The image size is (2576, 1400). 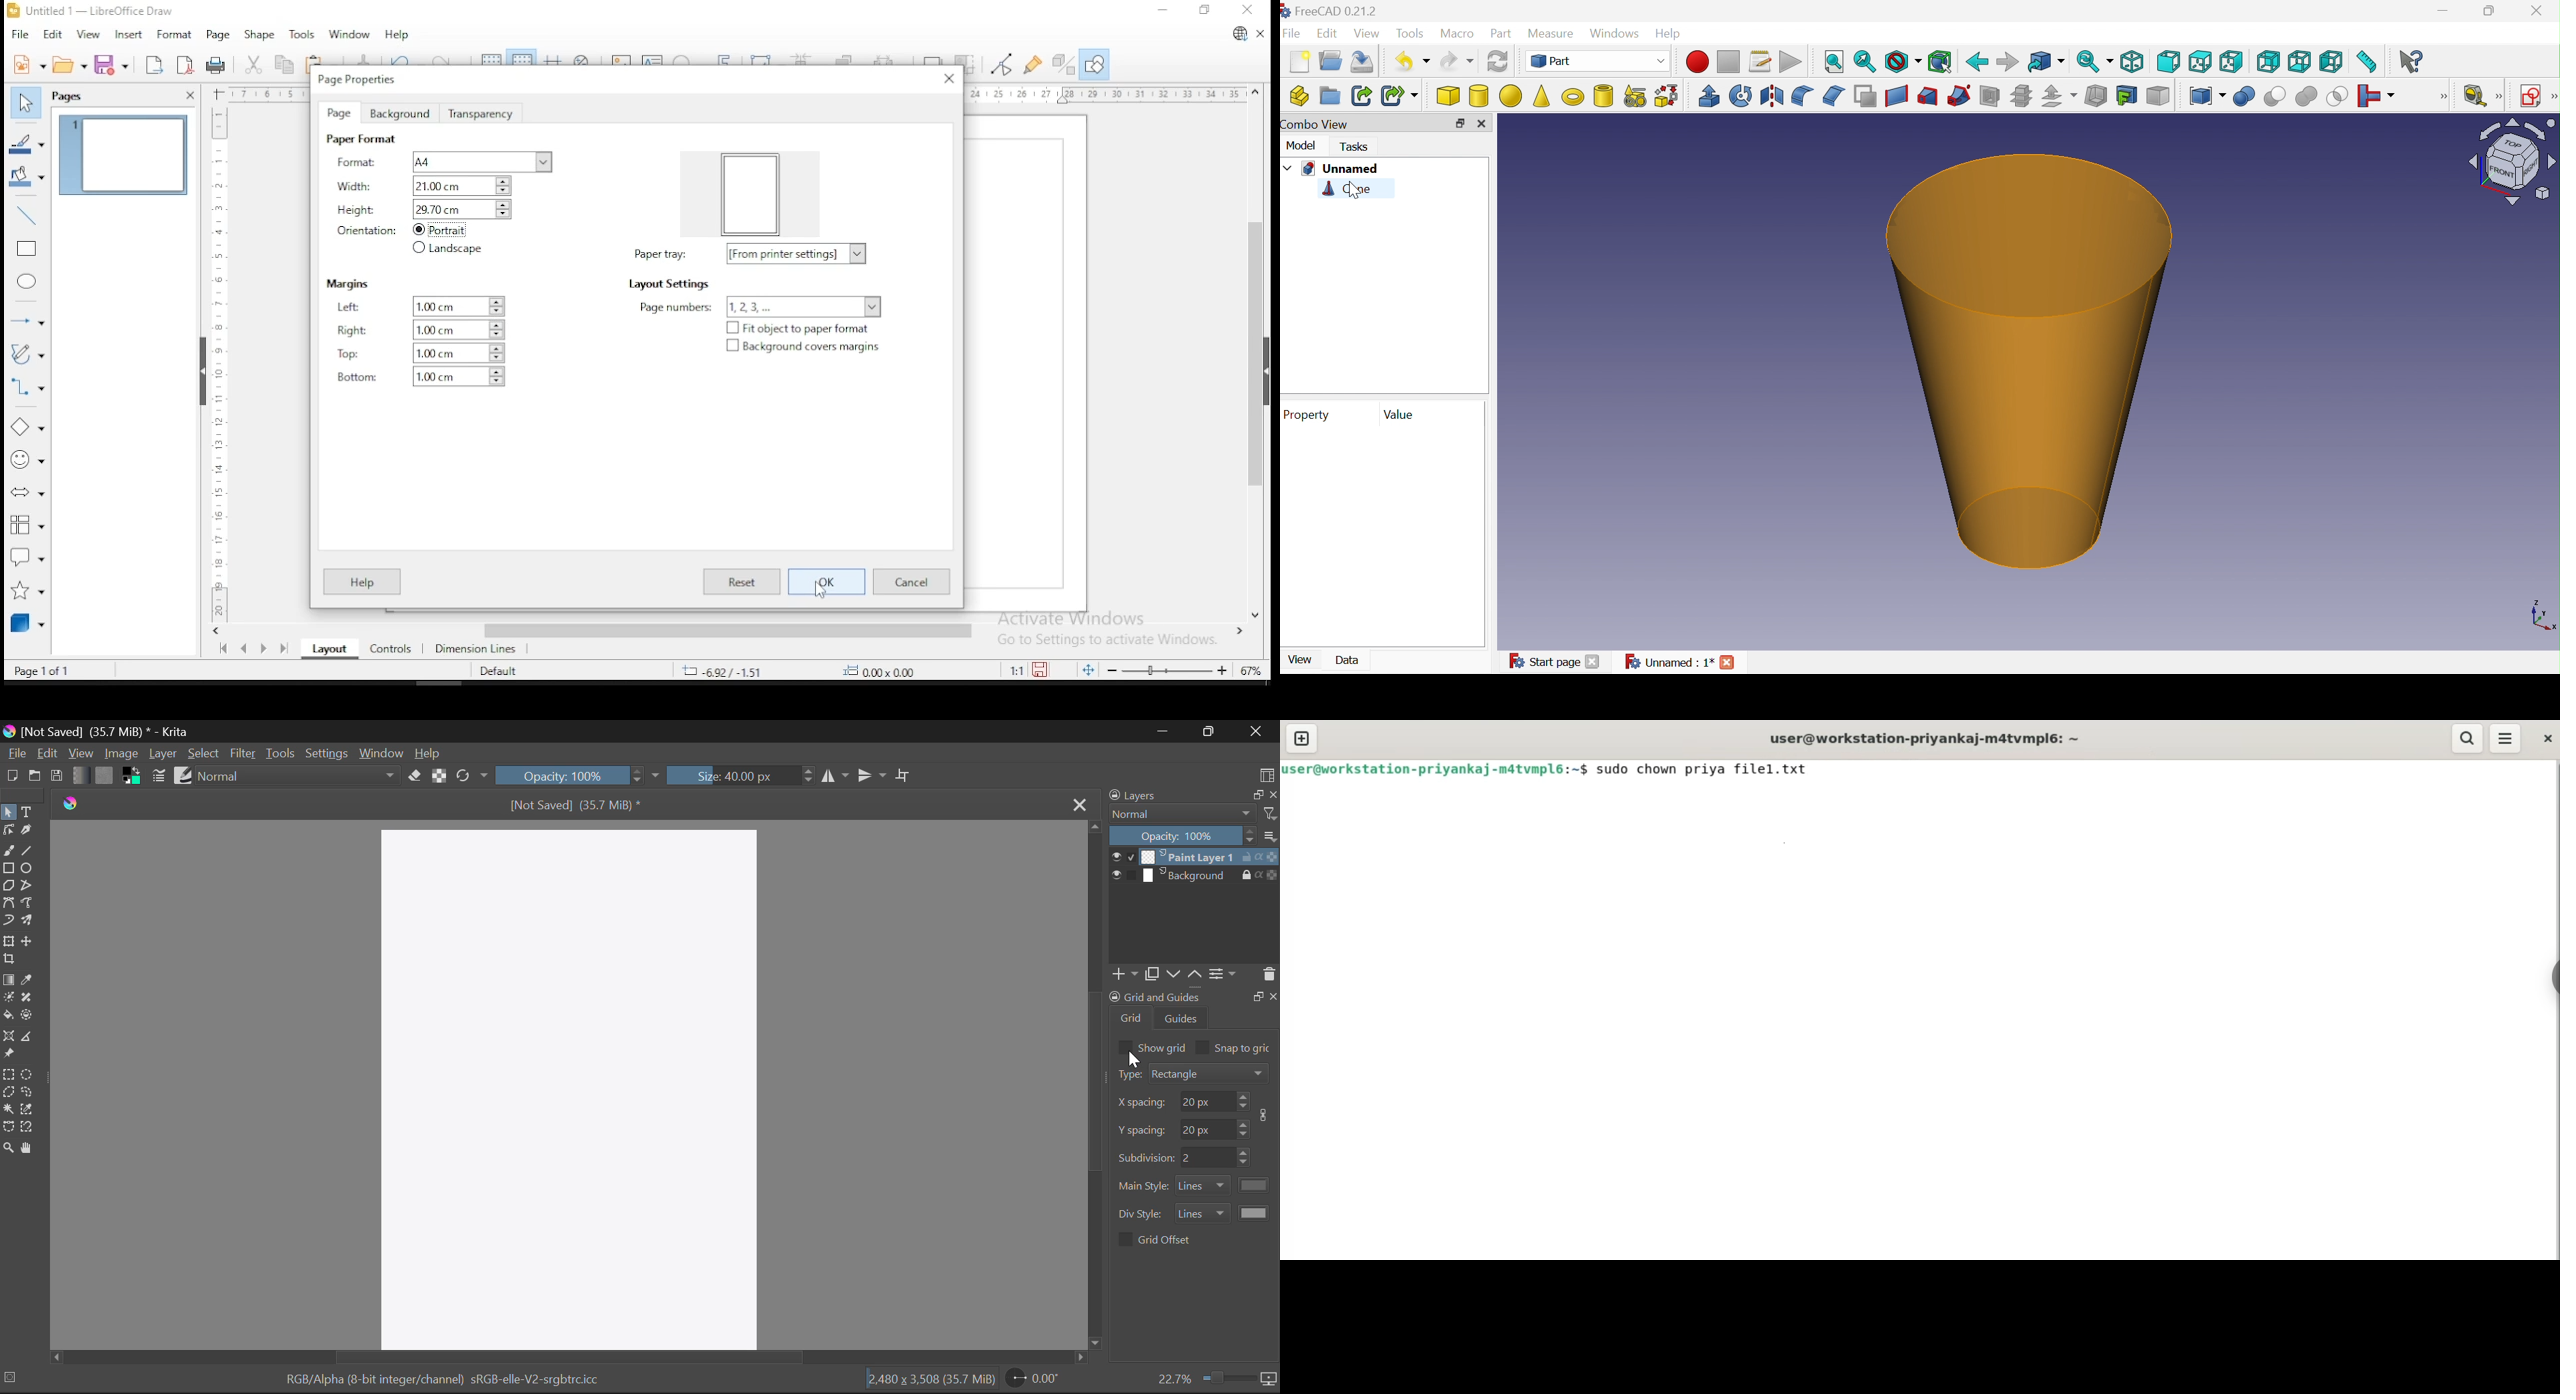 I want to click on preview, so click(x=752, y=192).